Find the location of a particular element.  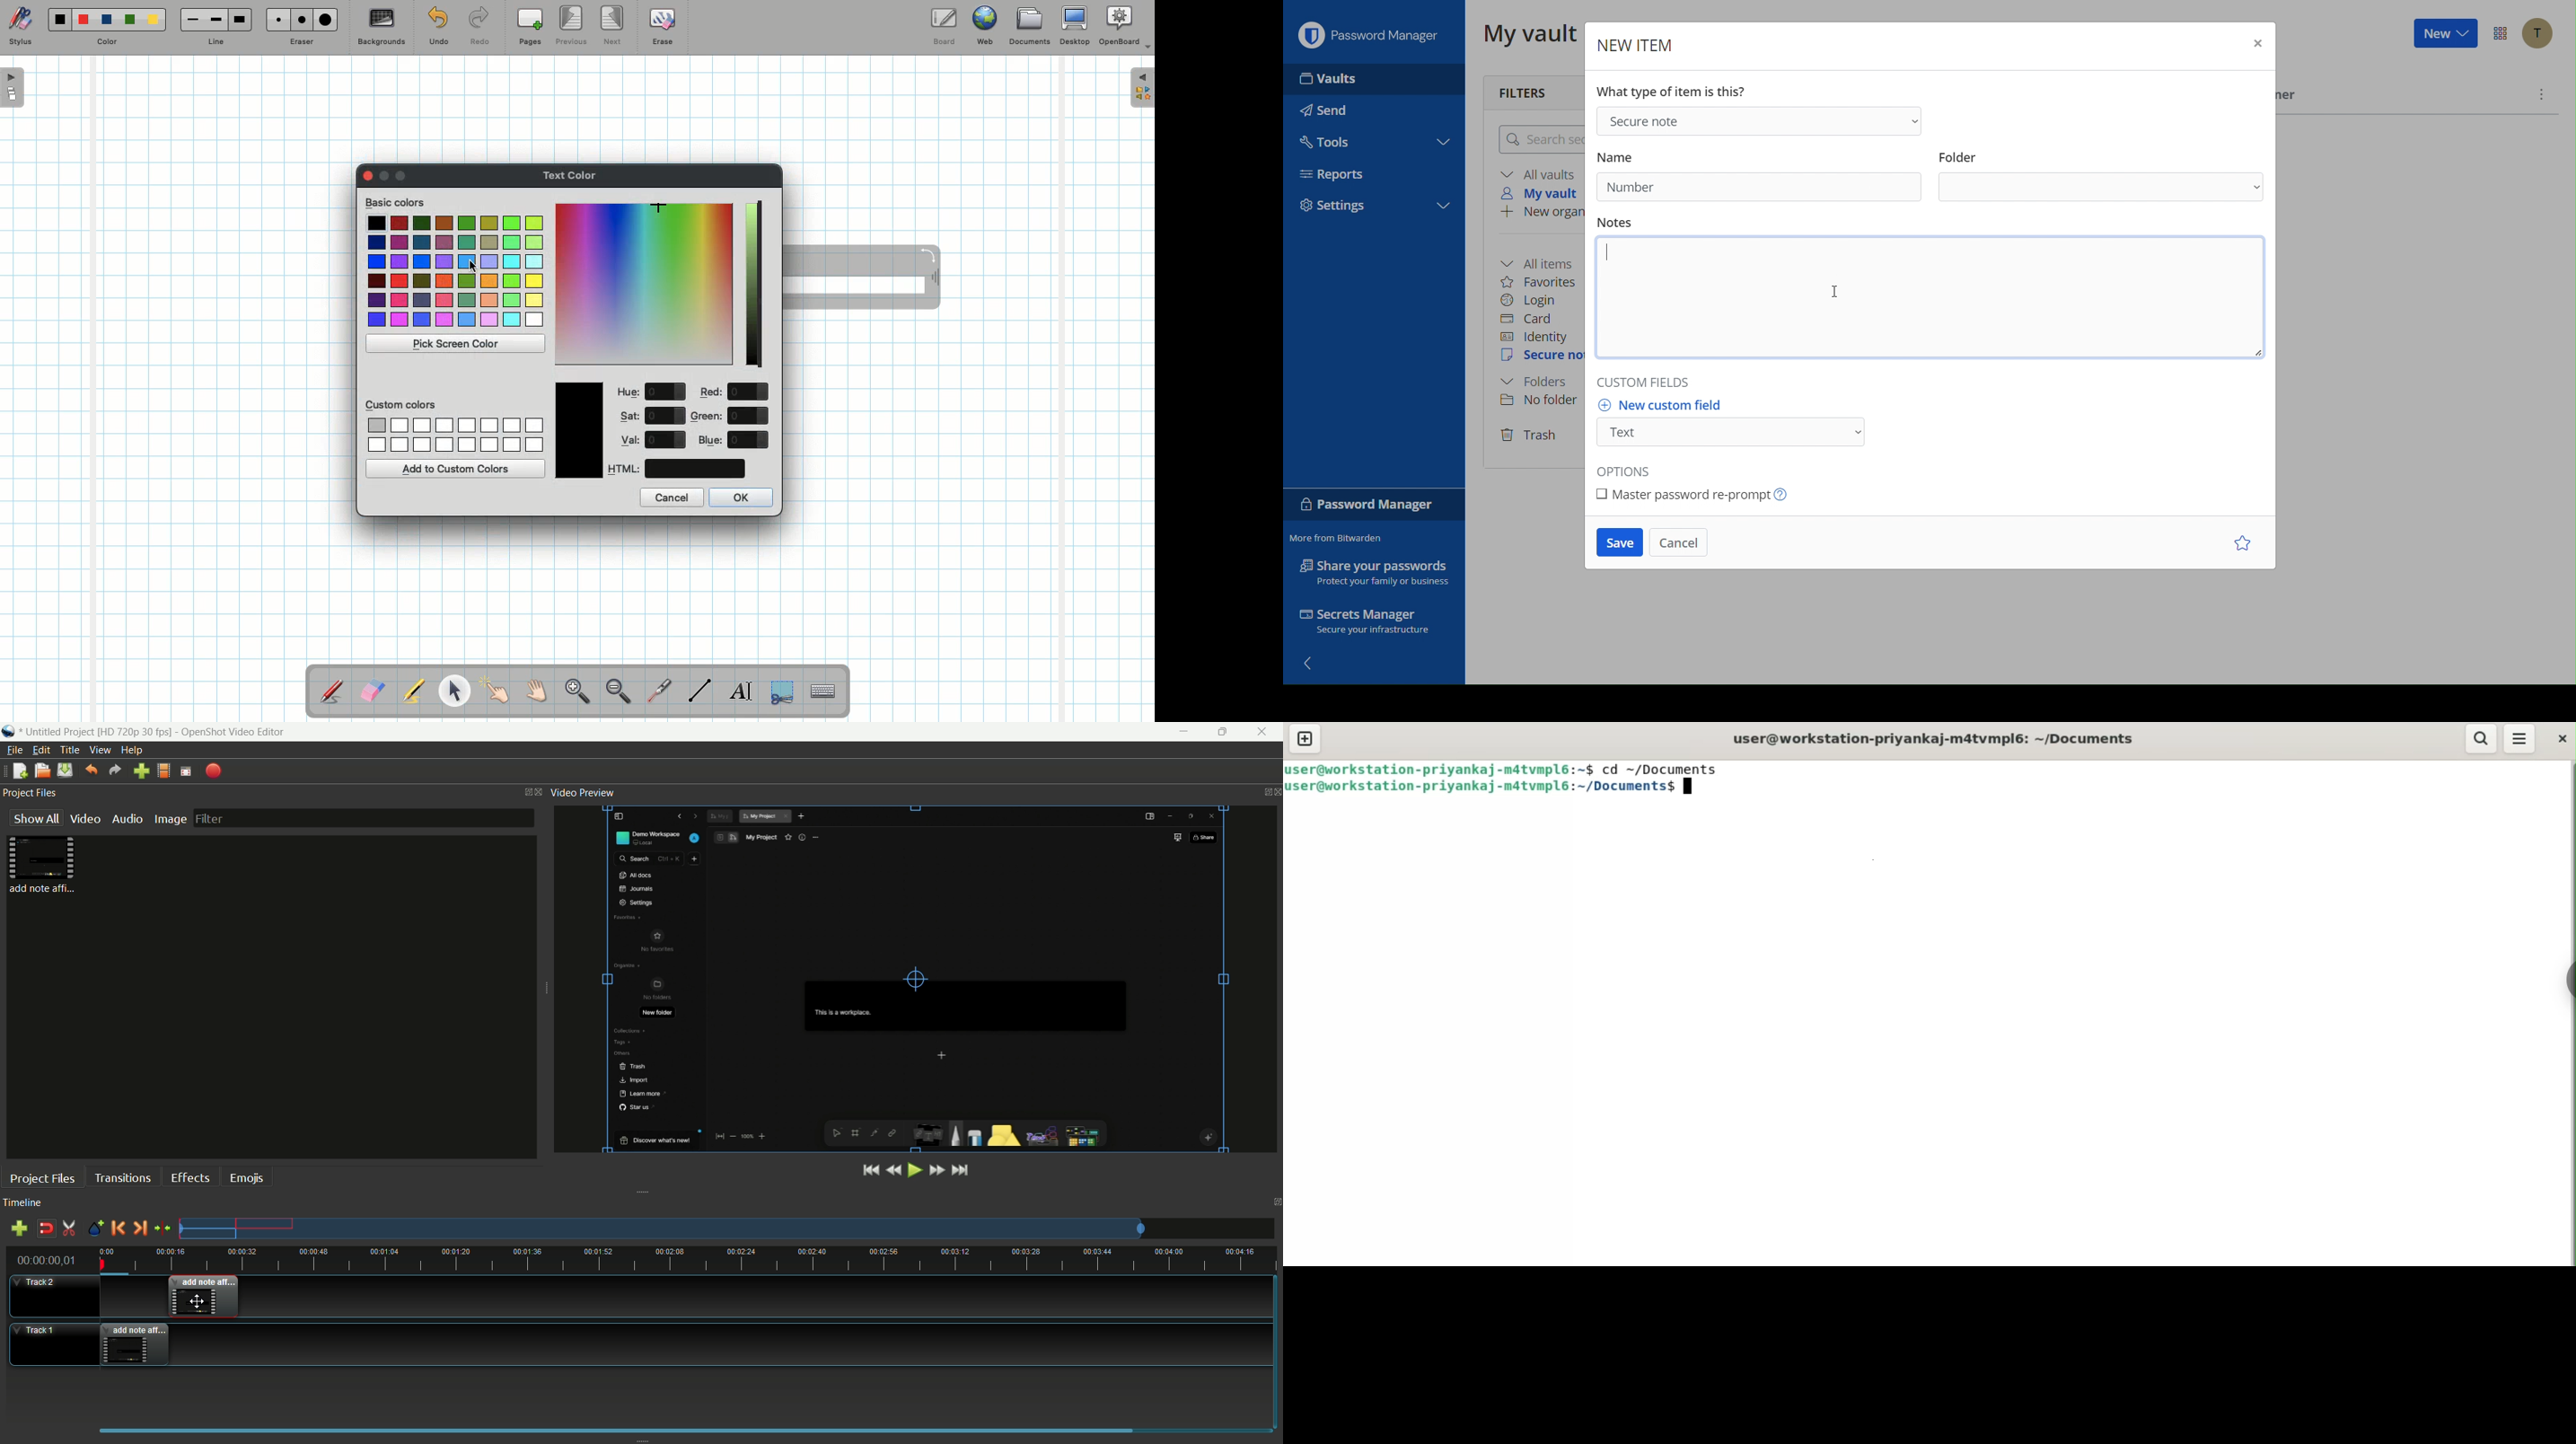

disable snap is located at coordinates (44, 1228).